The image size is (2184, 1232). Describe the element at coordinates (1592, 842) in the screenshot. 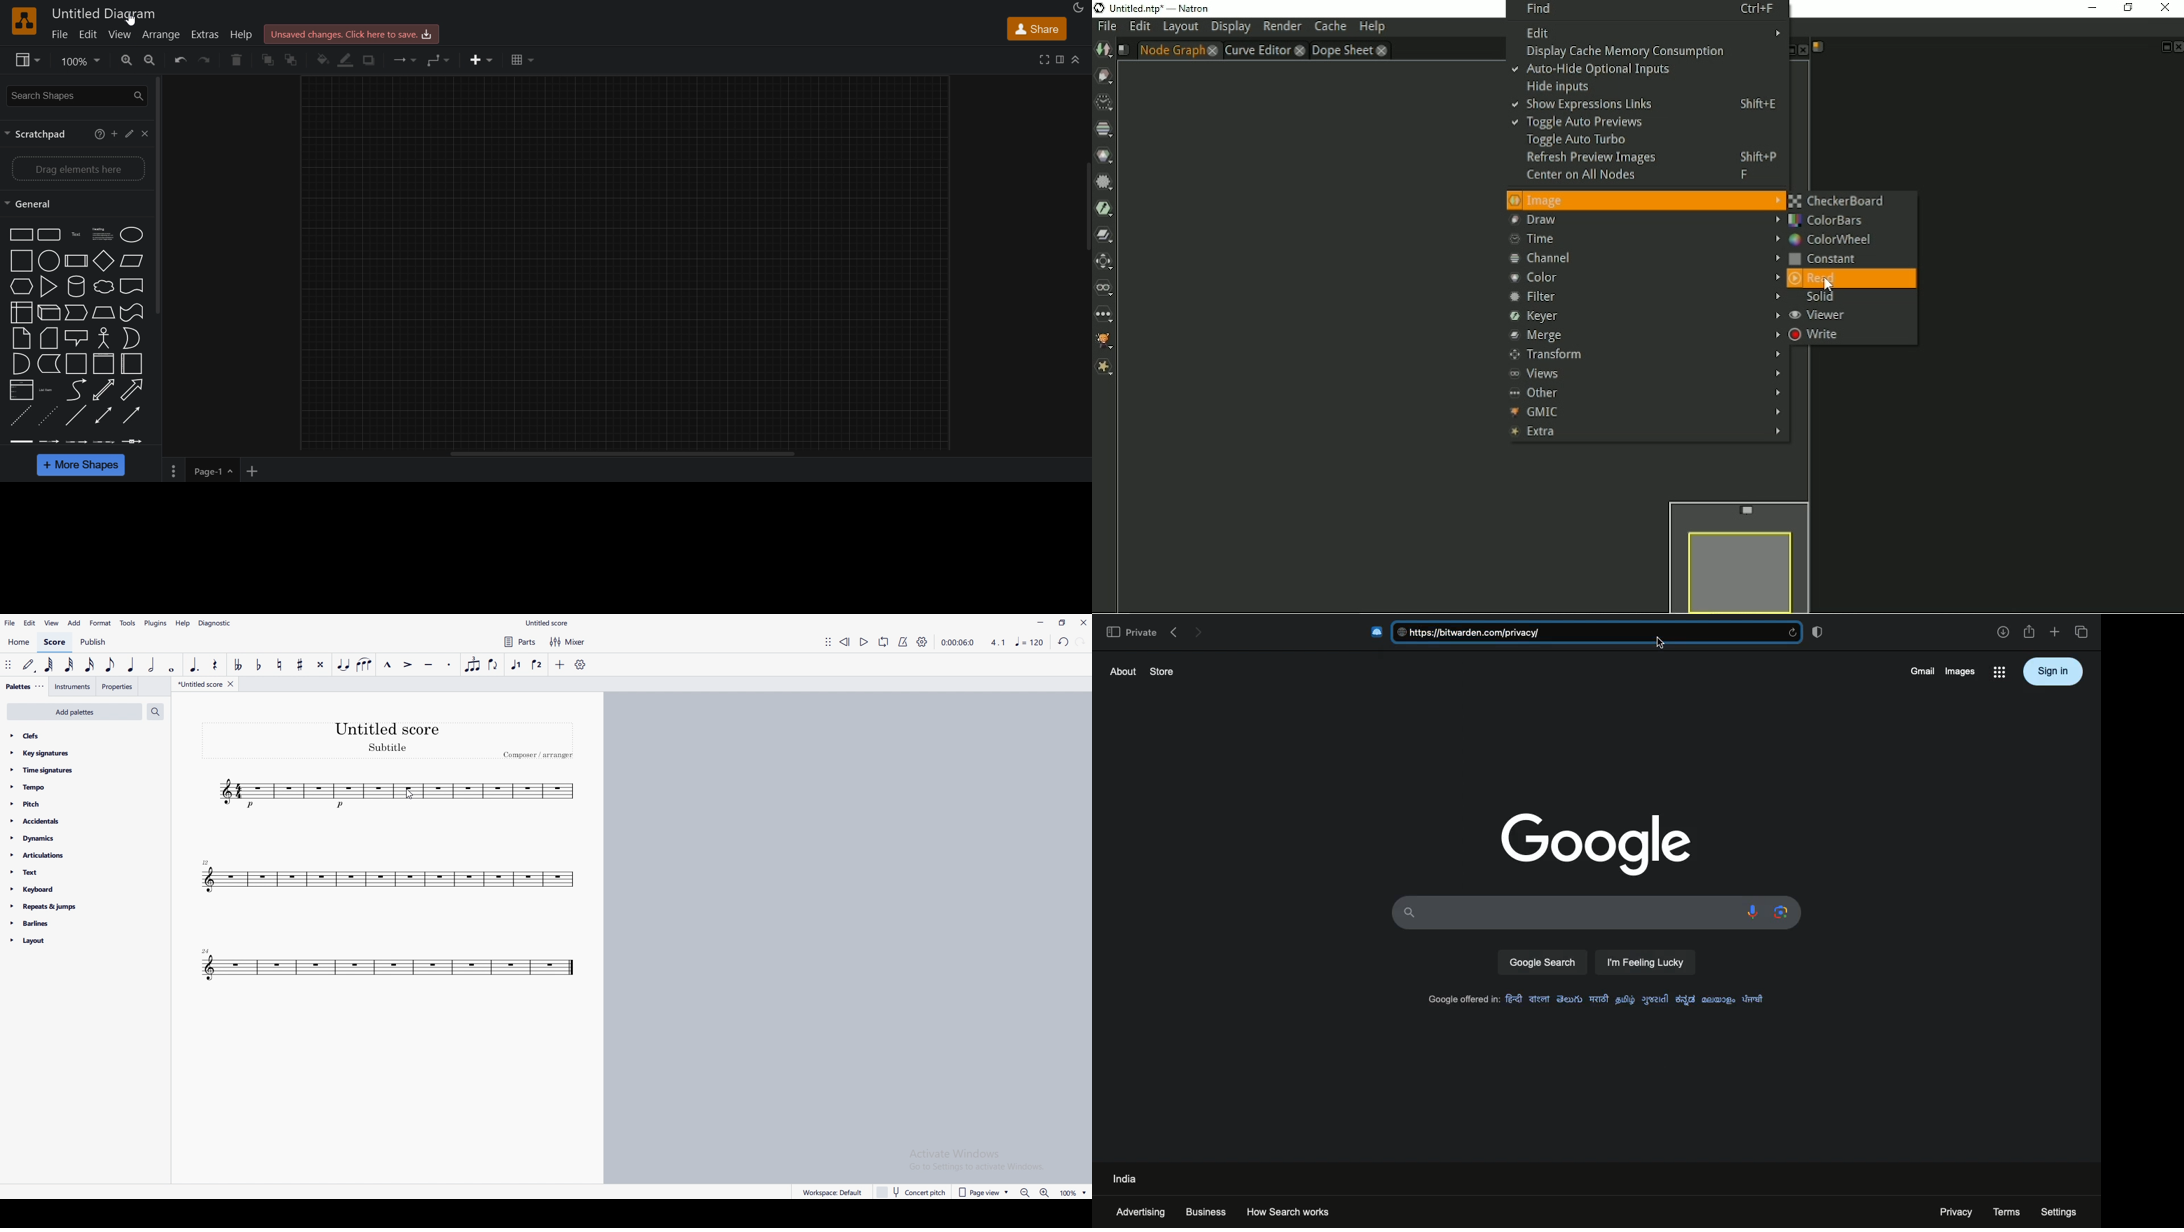

I see `google` at that location.